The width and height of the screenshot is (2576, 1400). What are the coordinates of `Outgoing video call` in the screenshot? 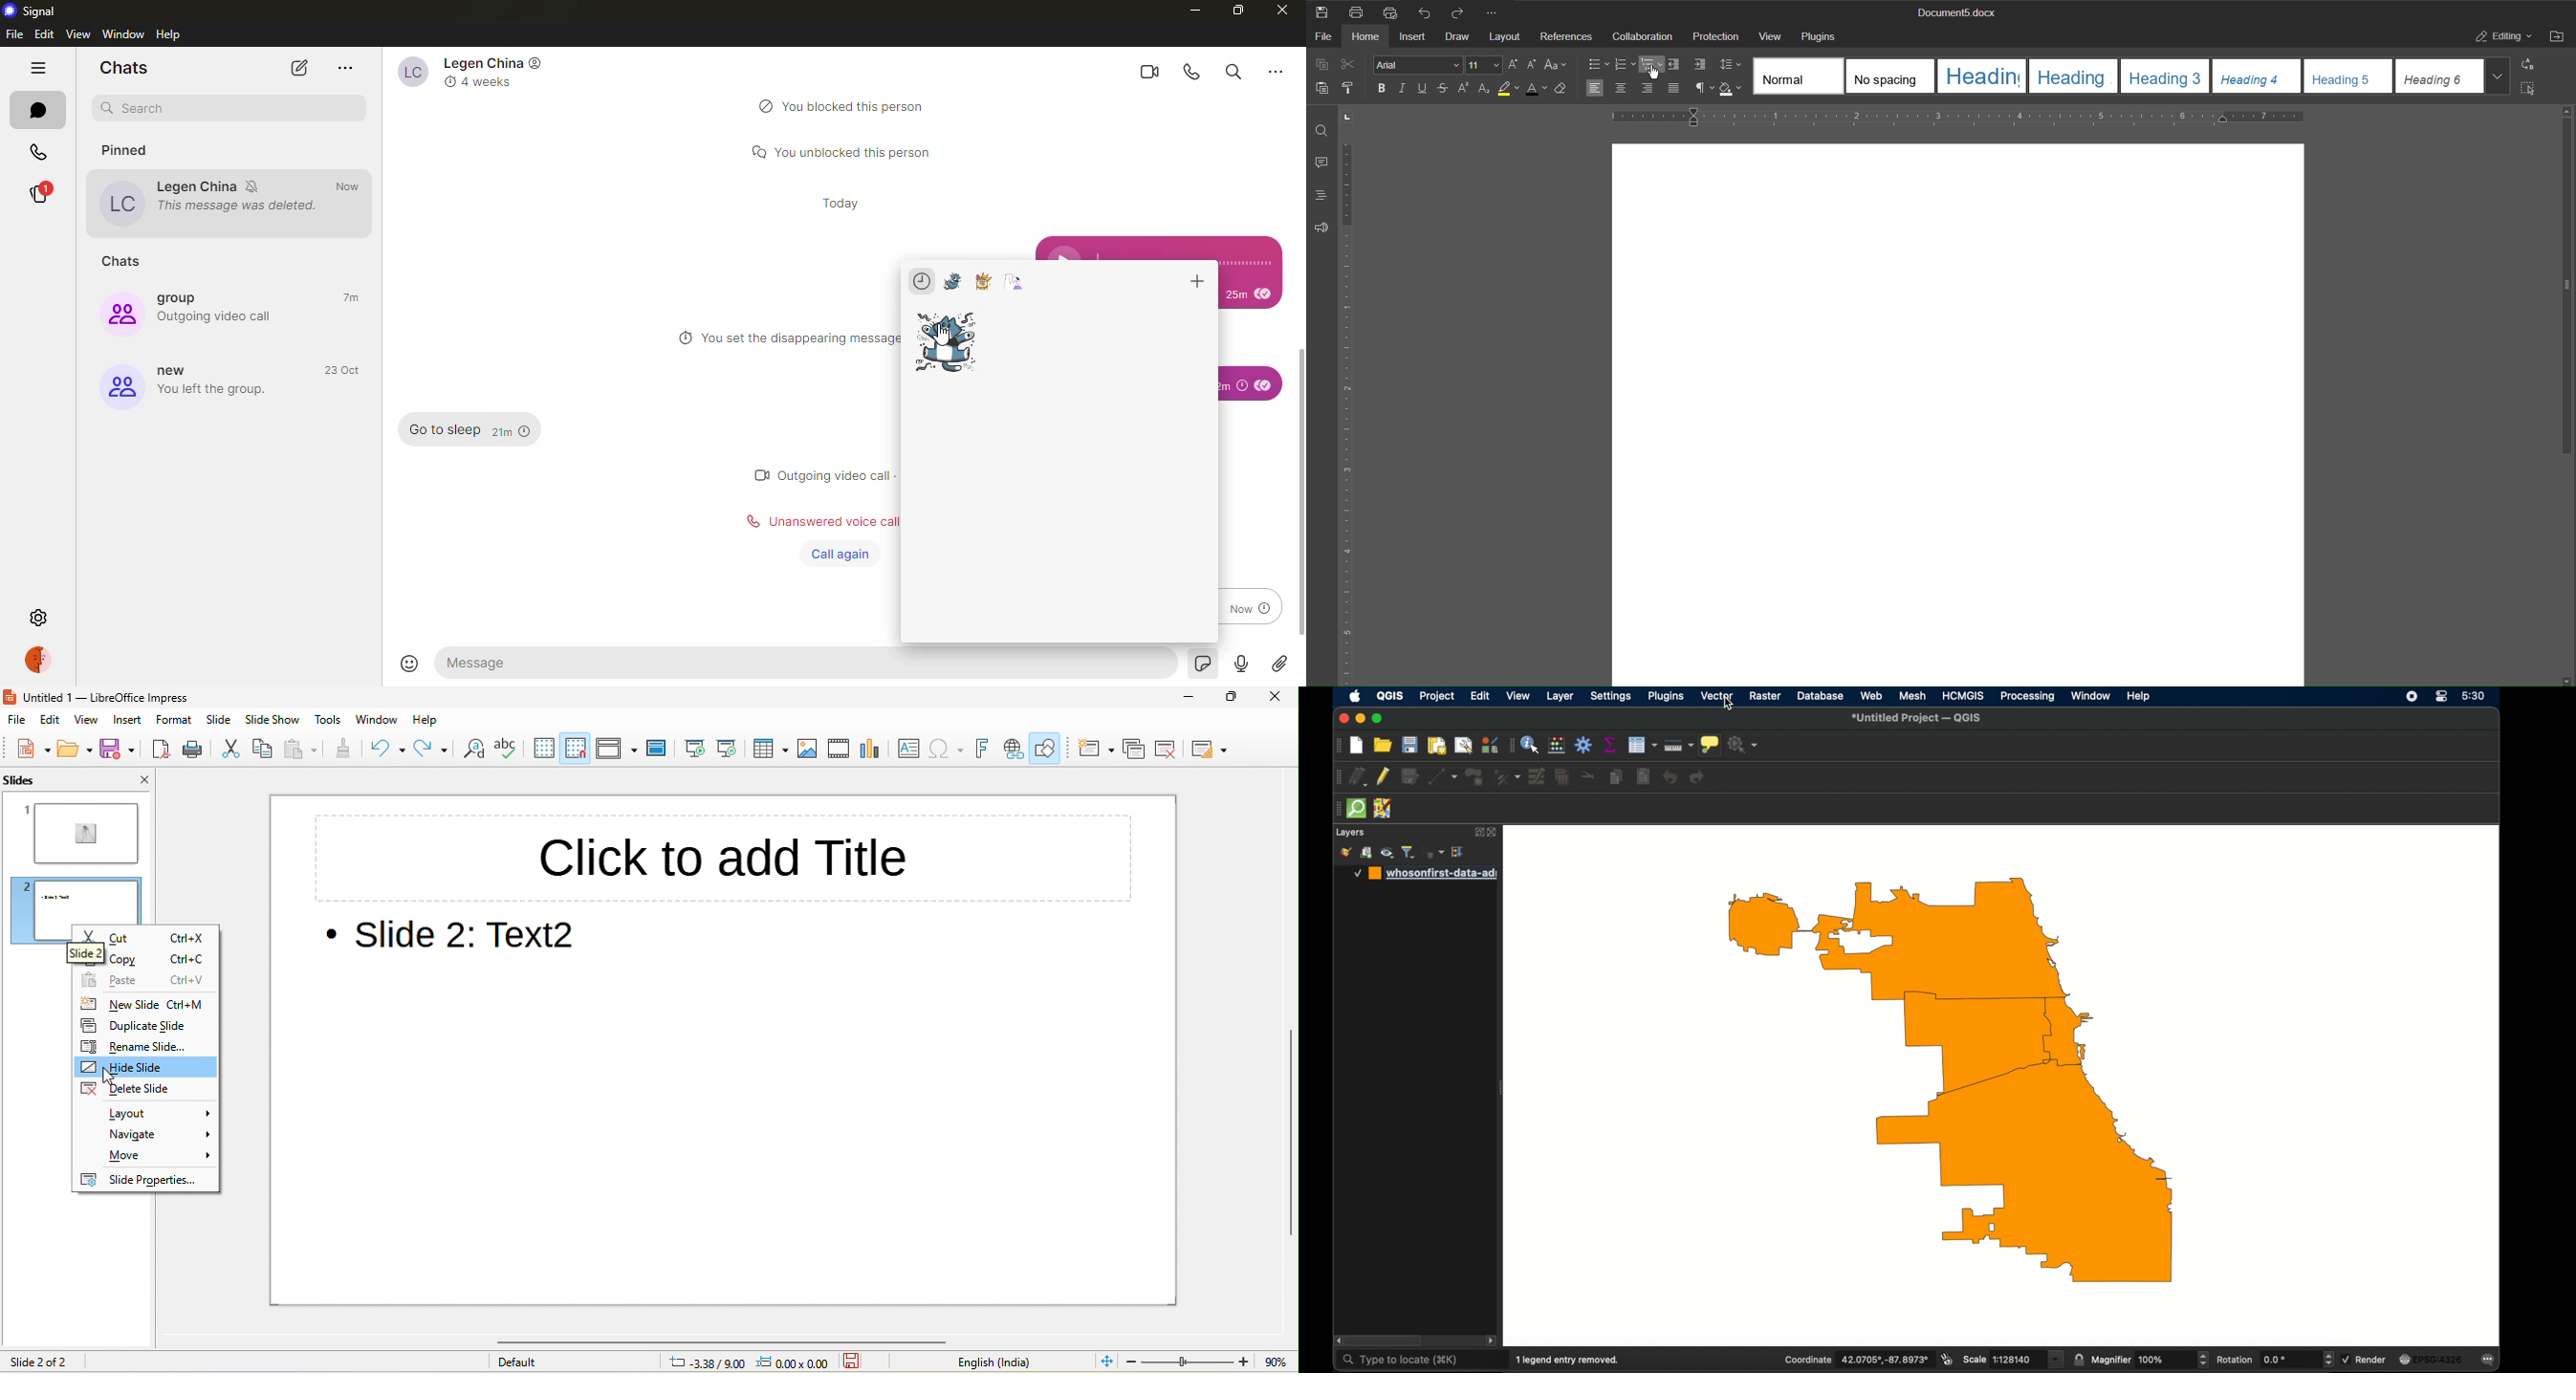 It's located at (219, 316).